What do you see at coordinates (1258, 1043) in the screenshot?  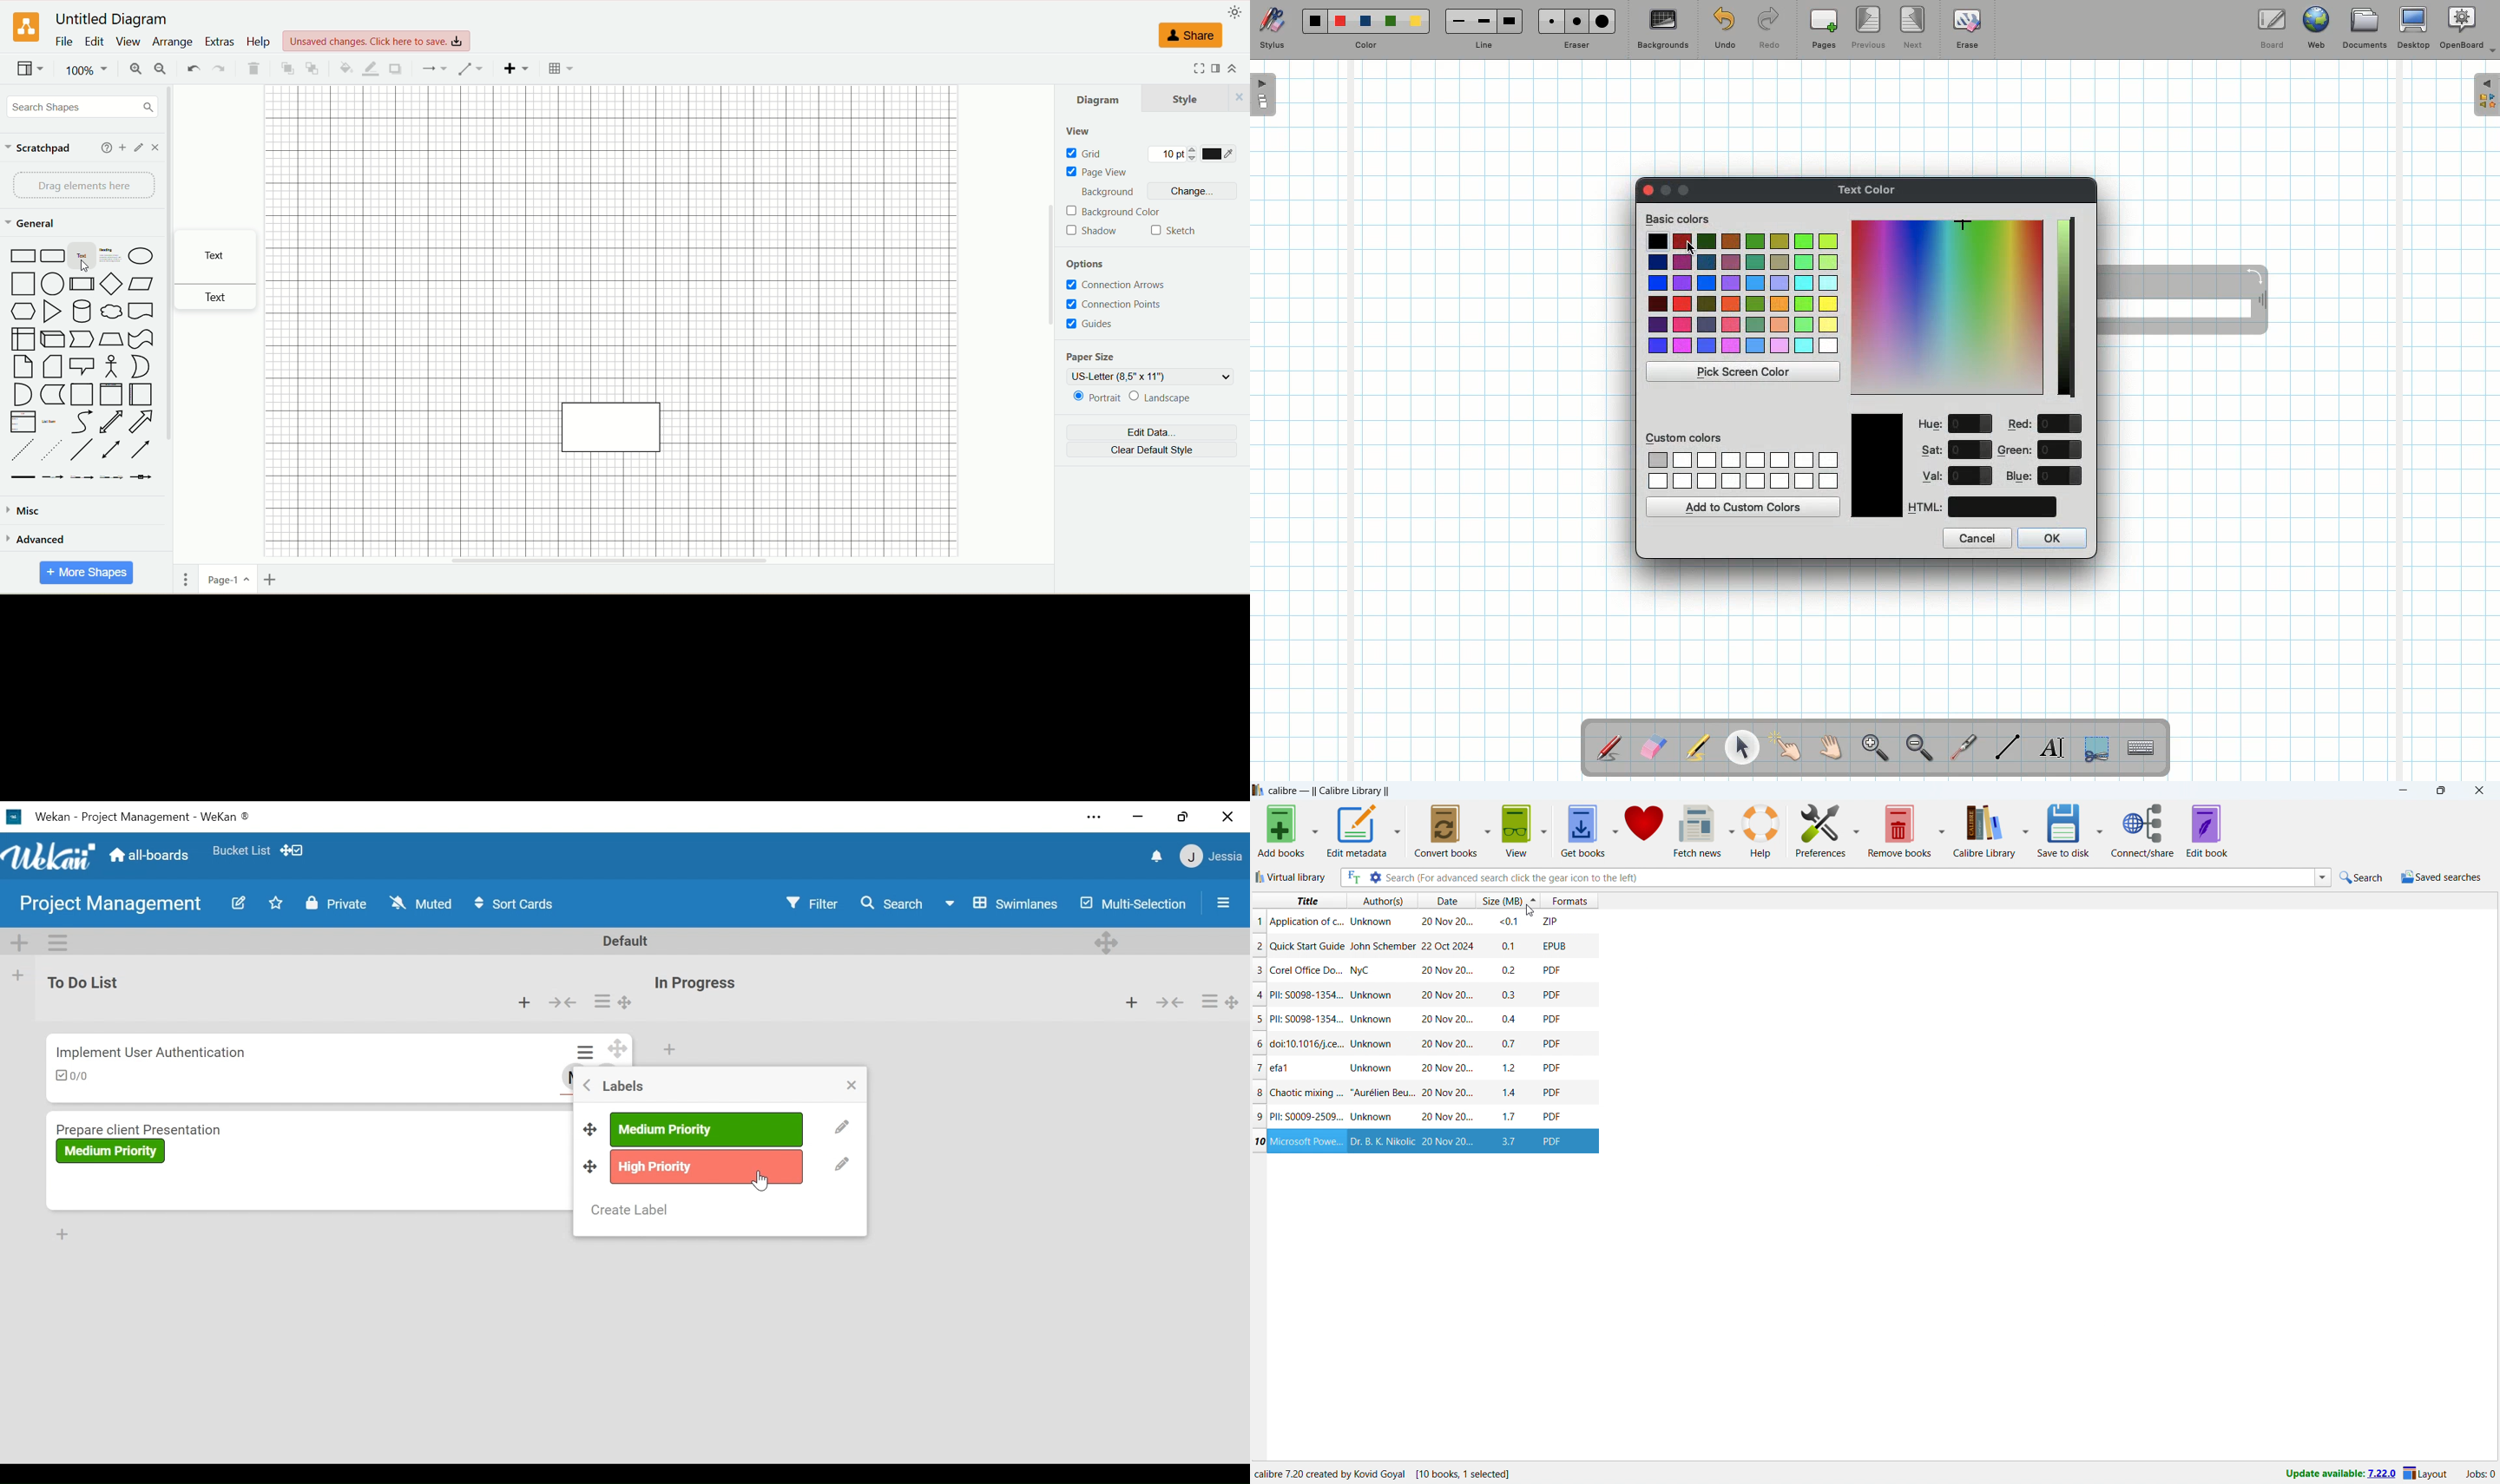 I see `6` at bounding box center [1258, 1043].